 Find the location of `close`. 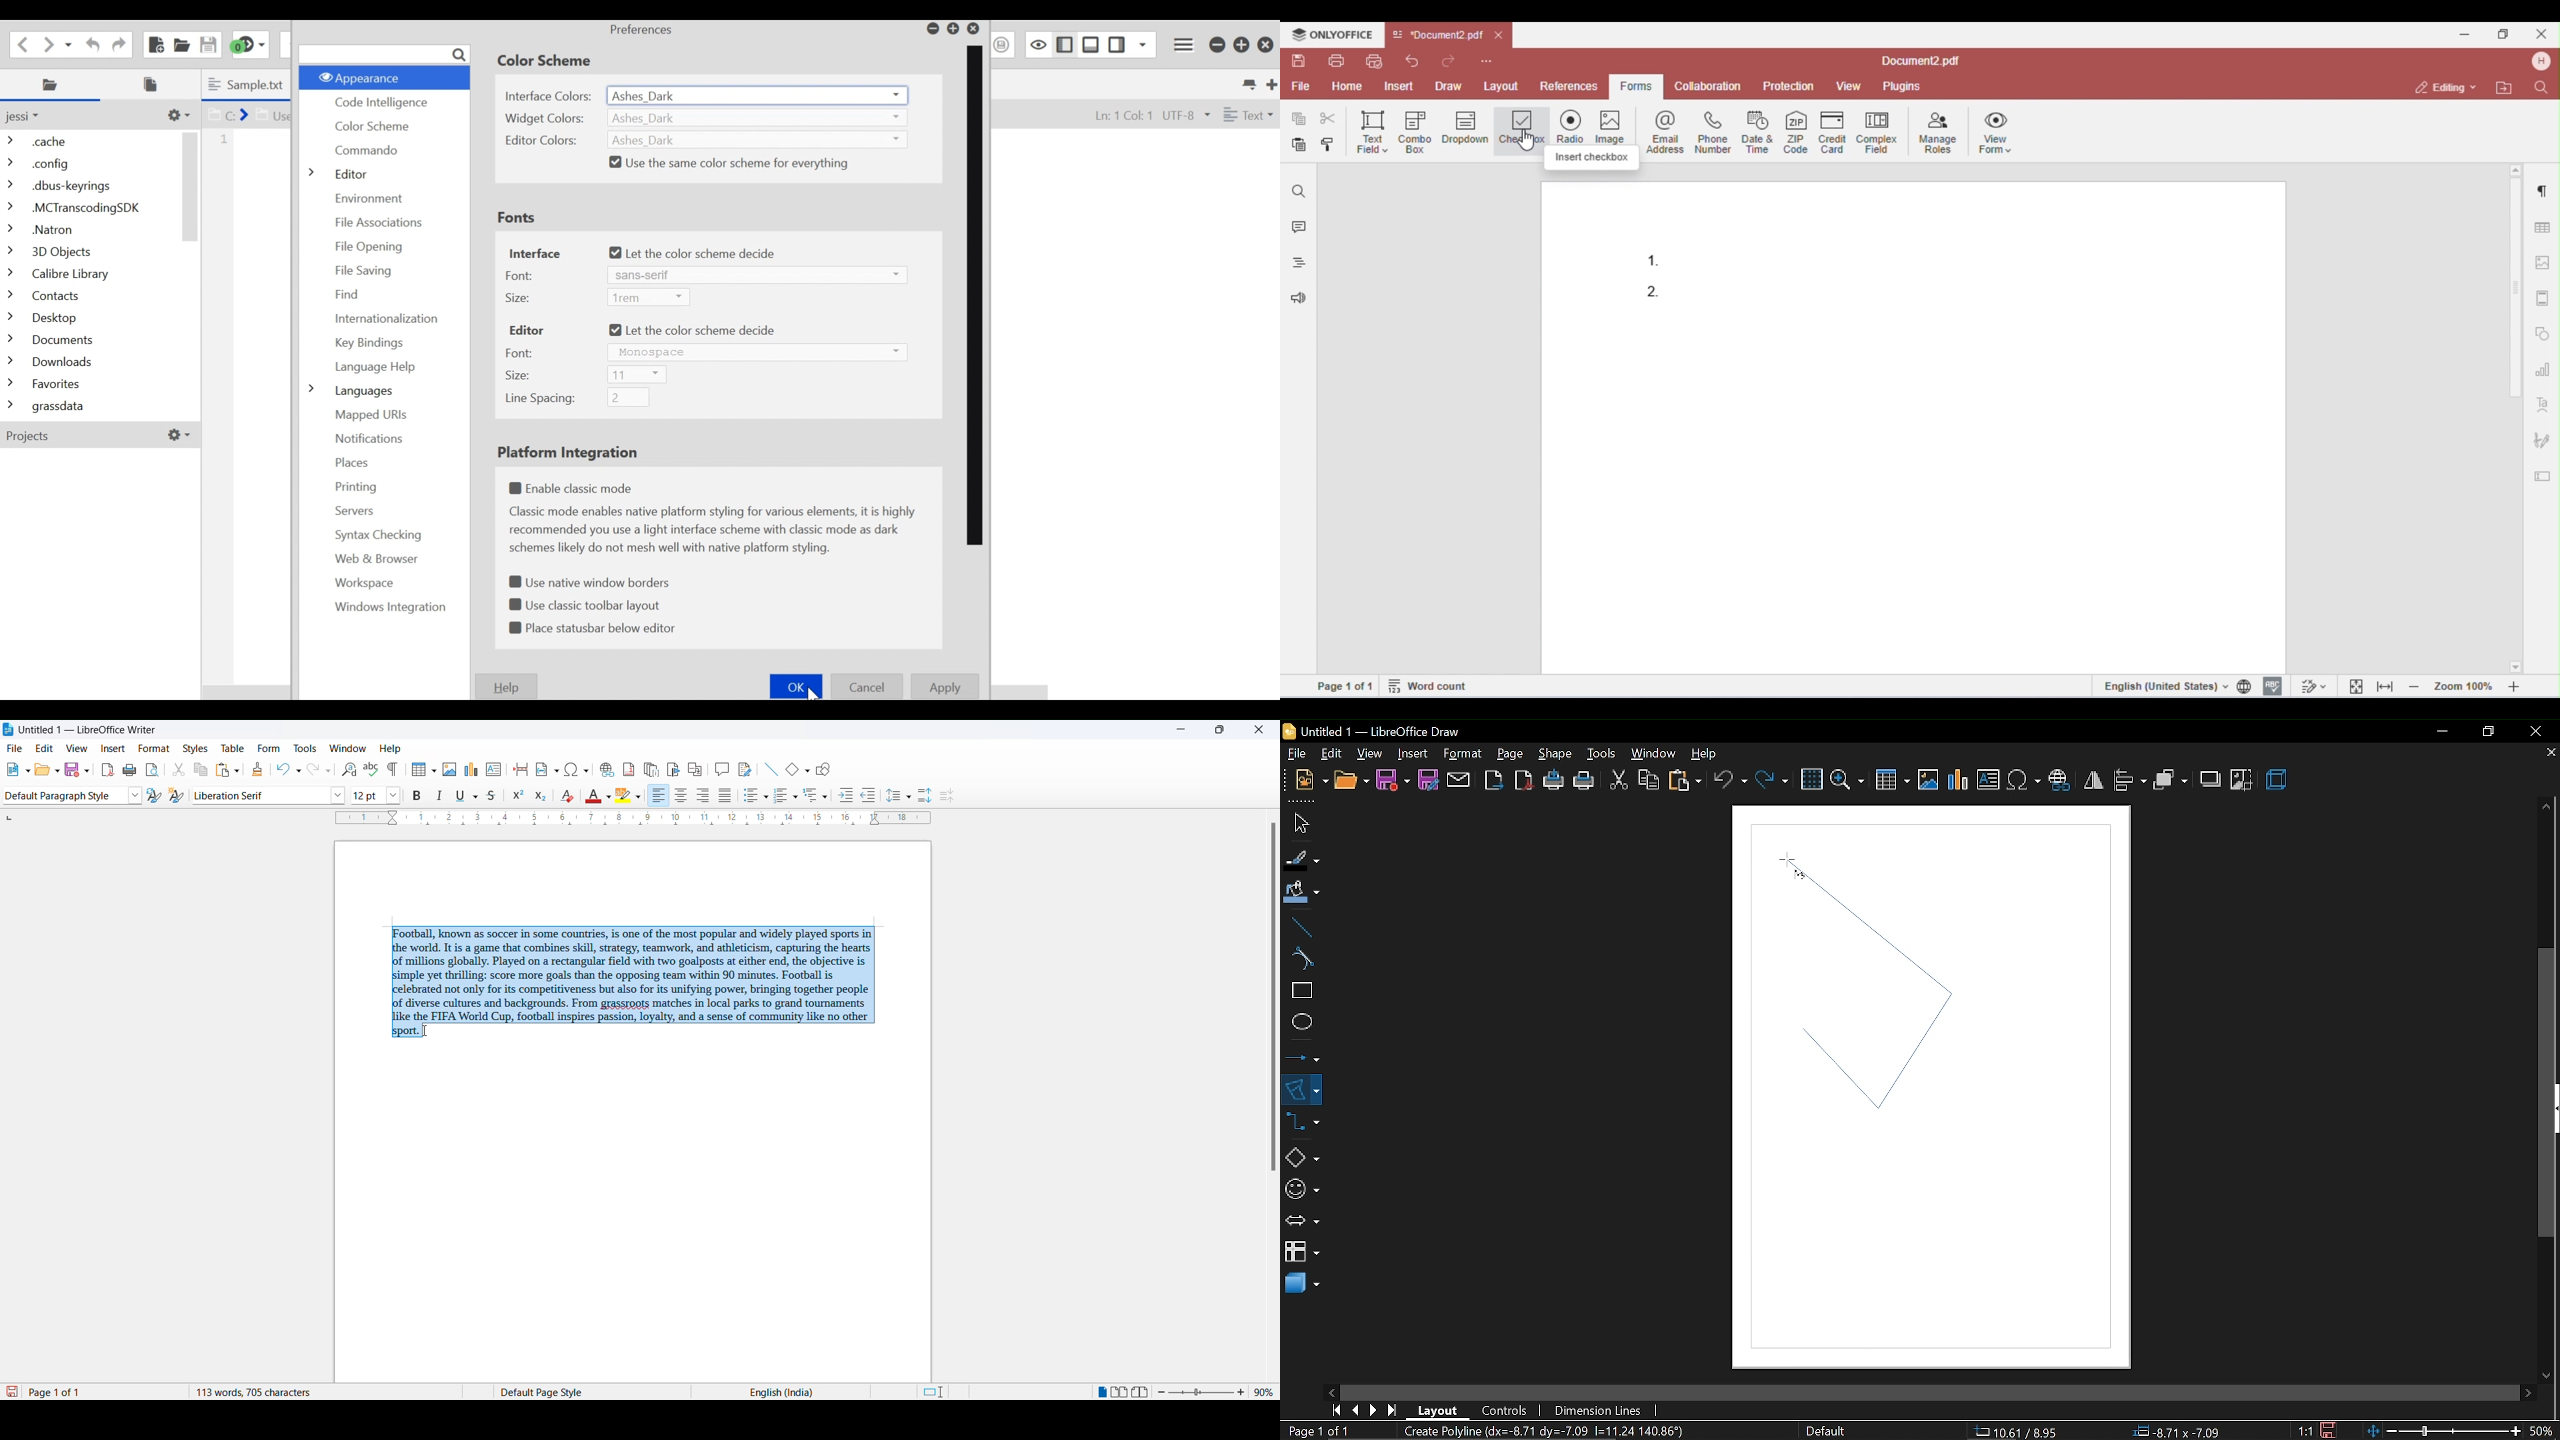

close is located at coordinates (2541, 730).